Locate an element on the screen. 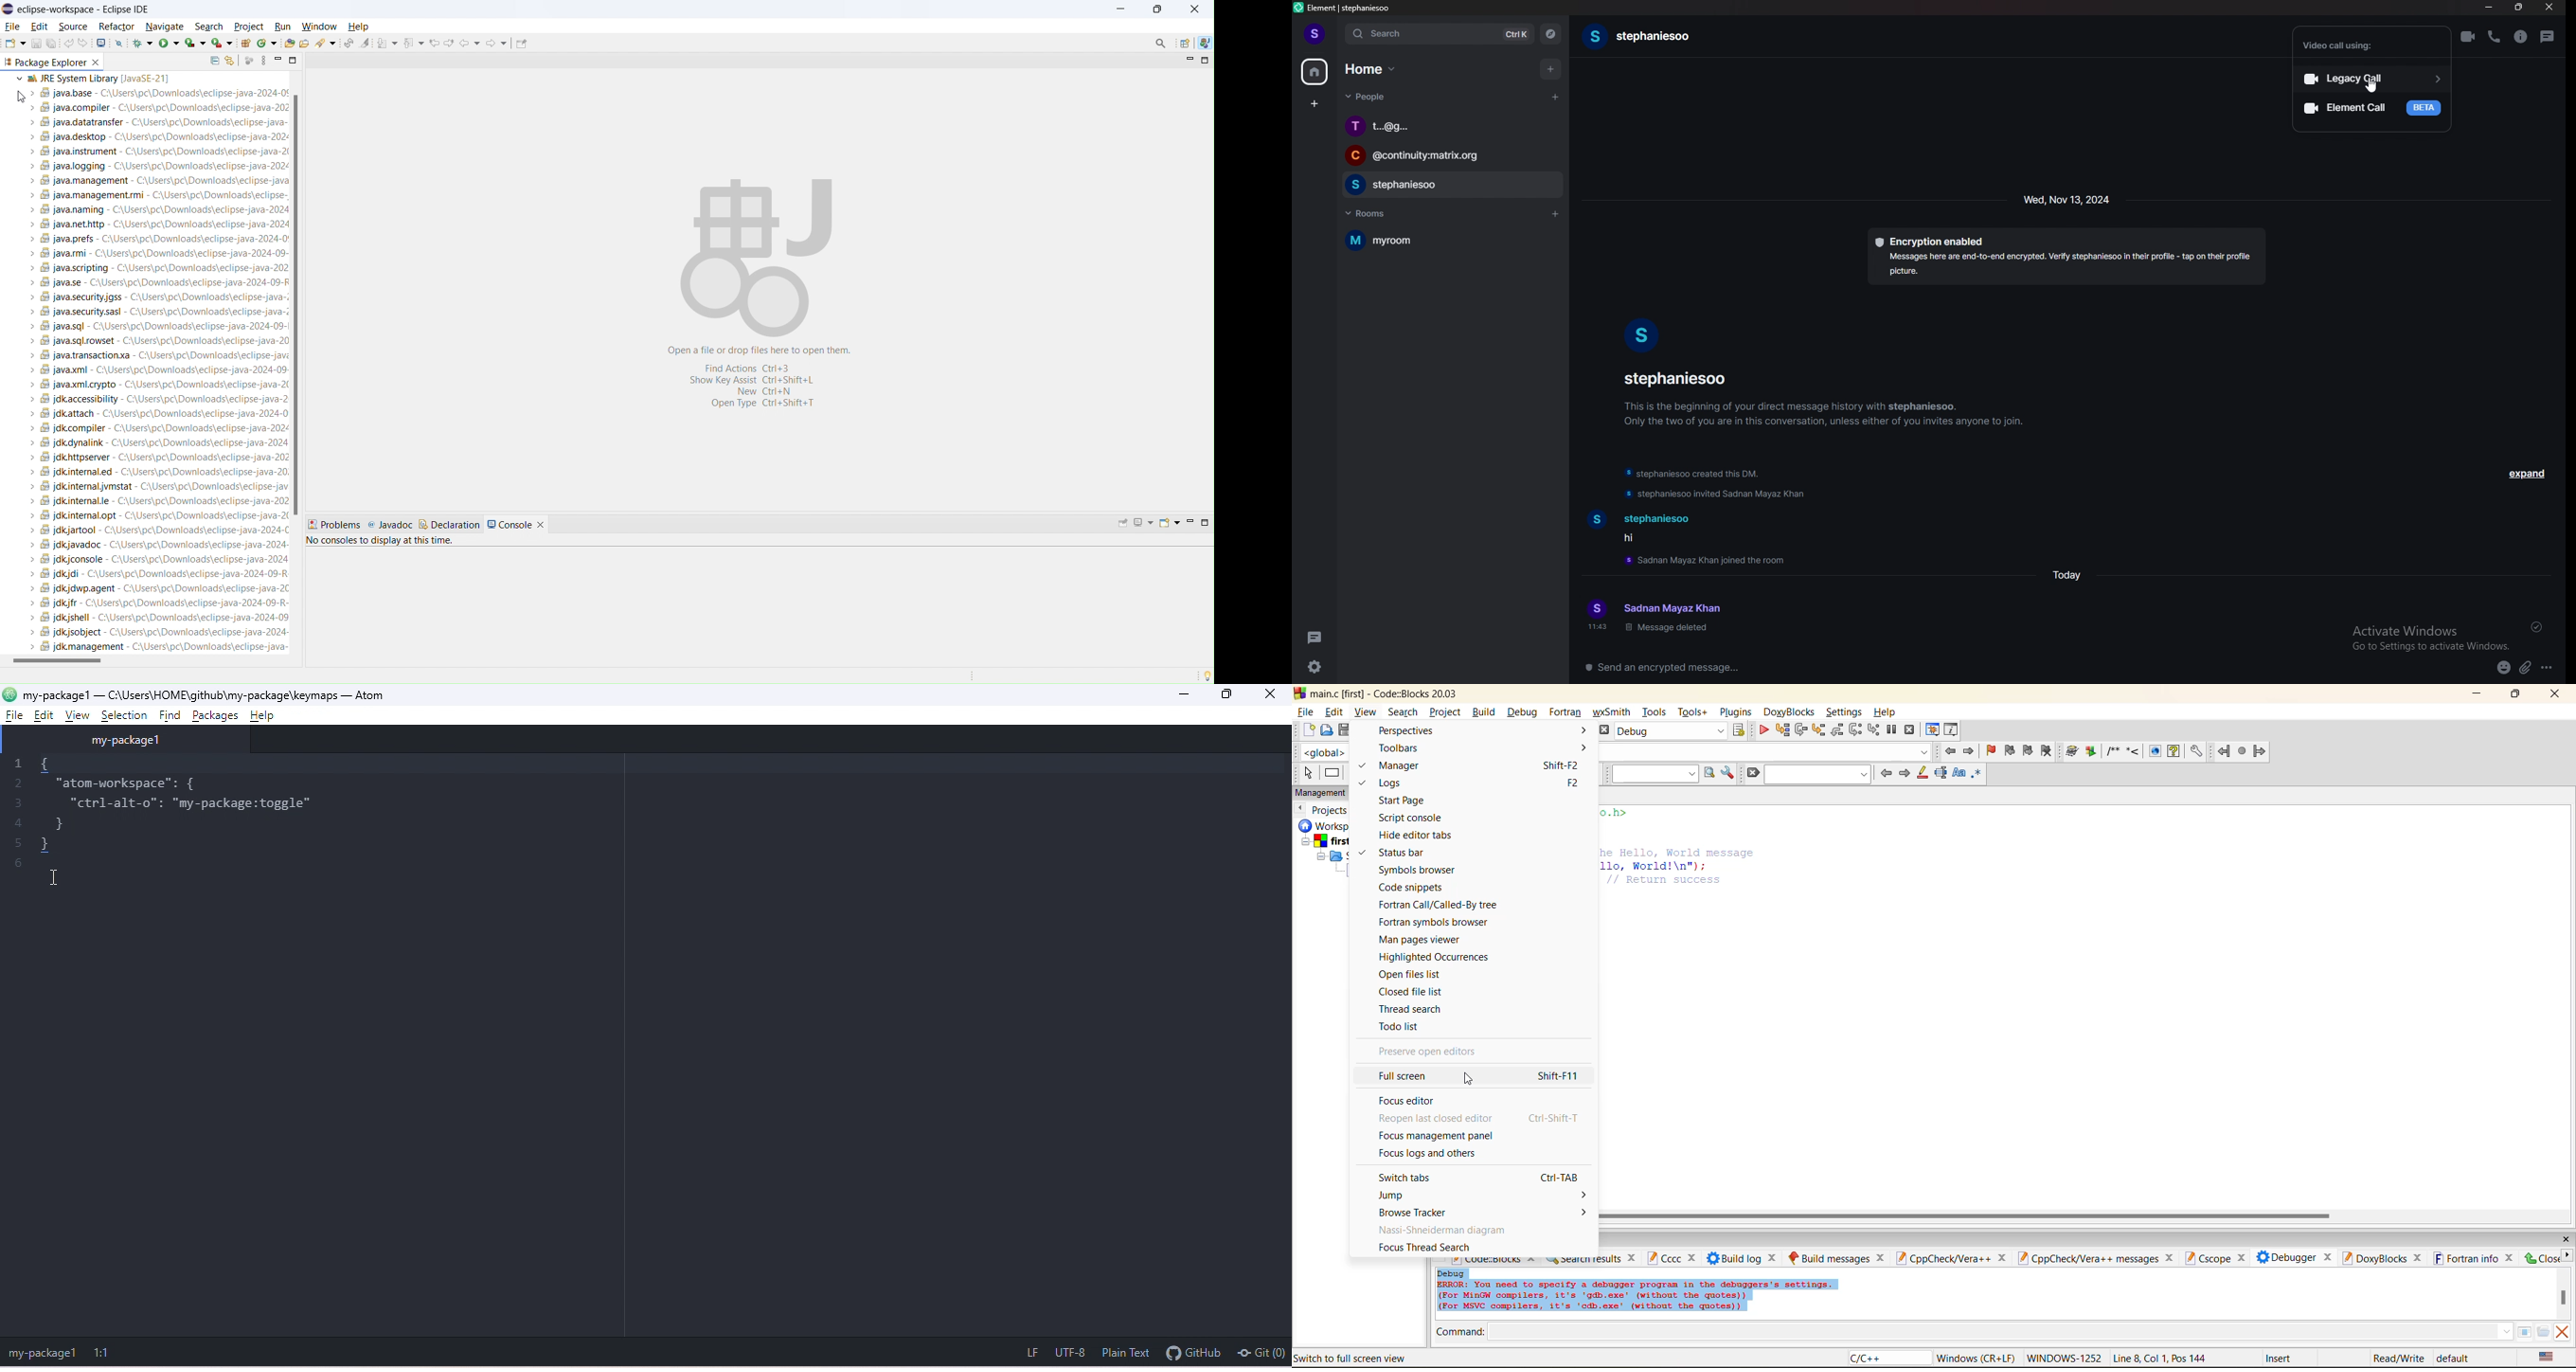 This screenshot has width=2576, height=1372. time is located at coordinates (1595, 626).